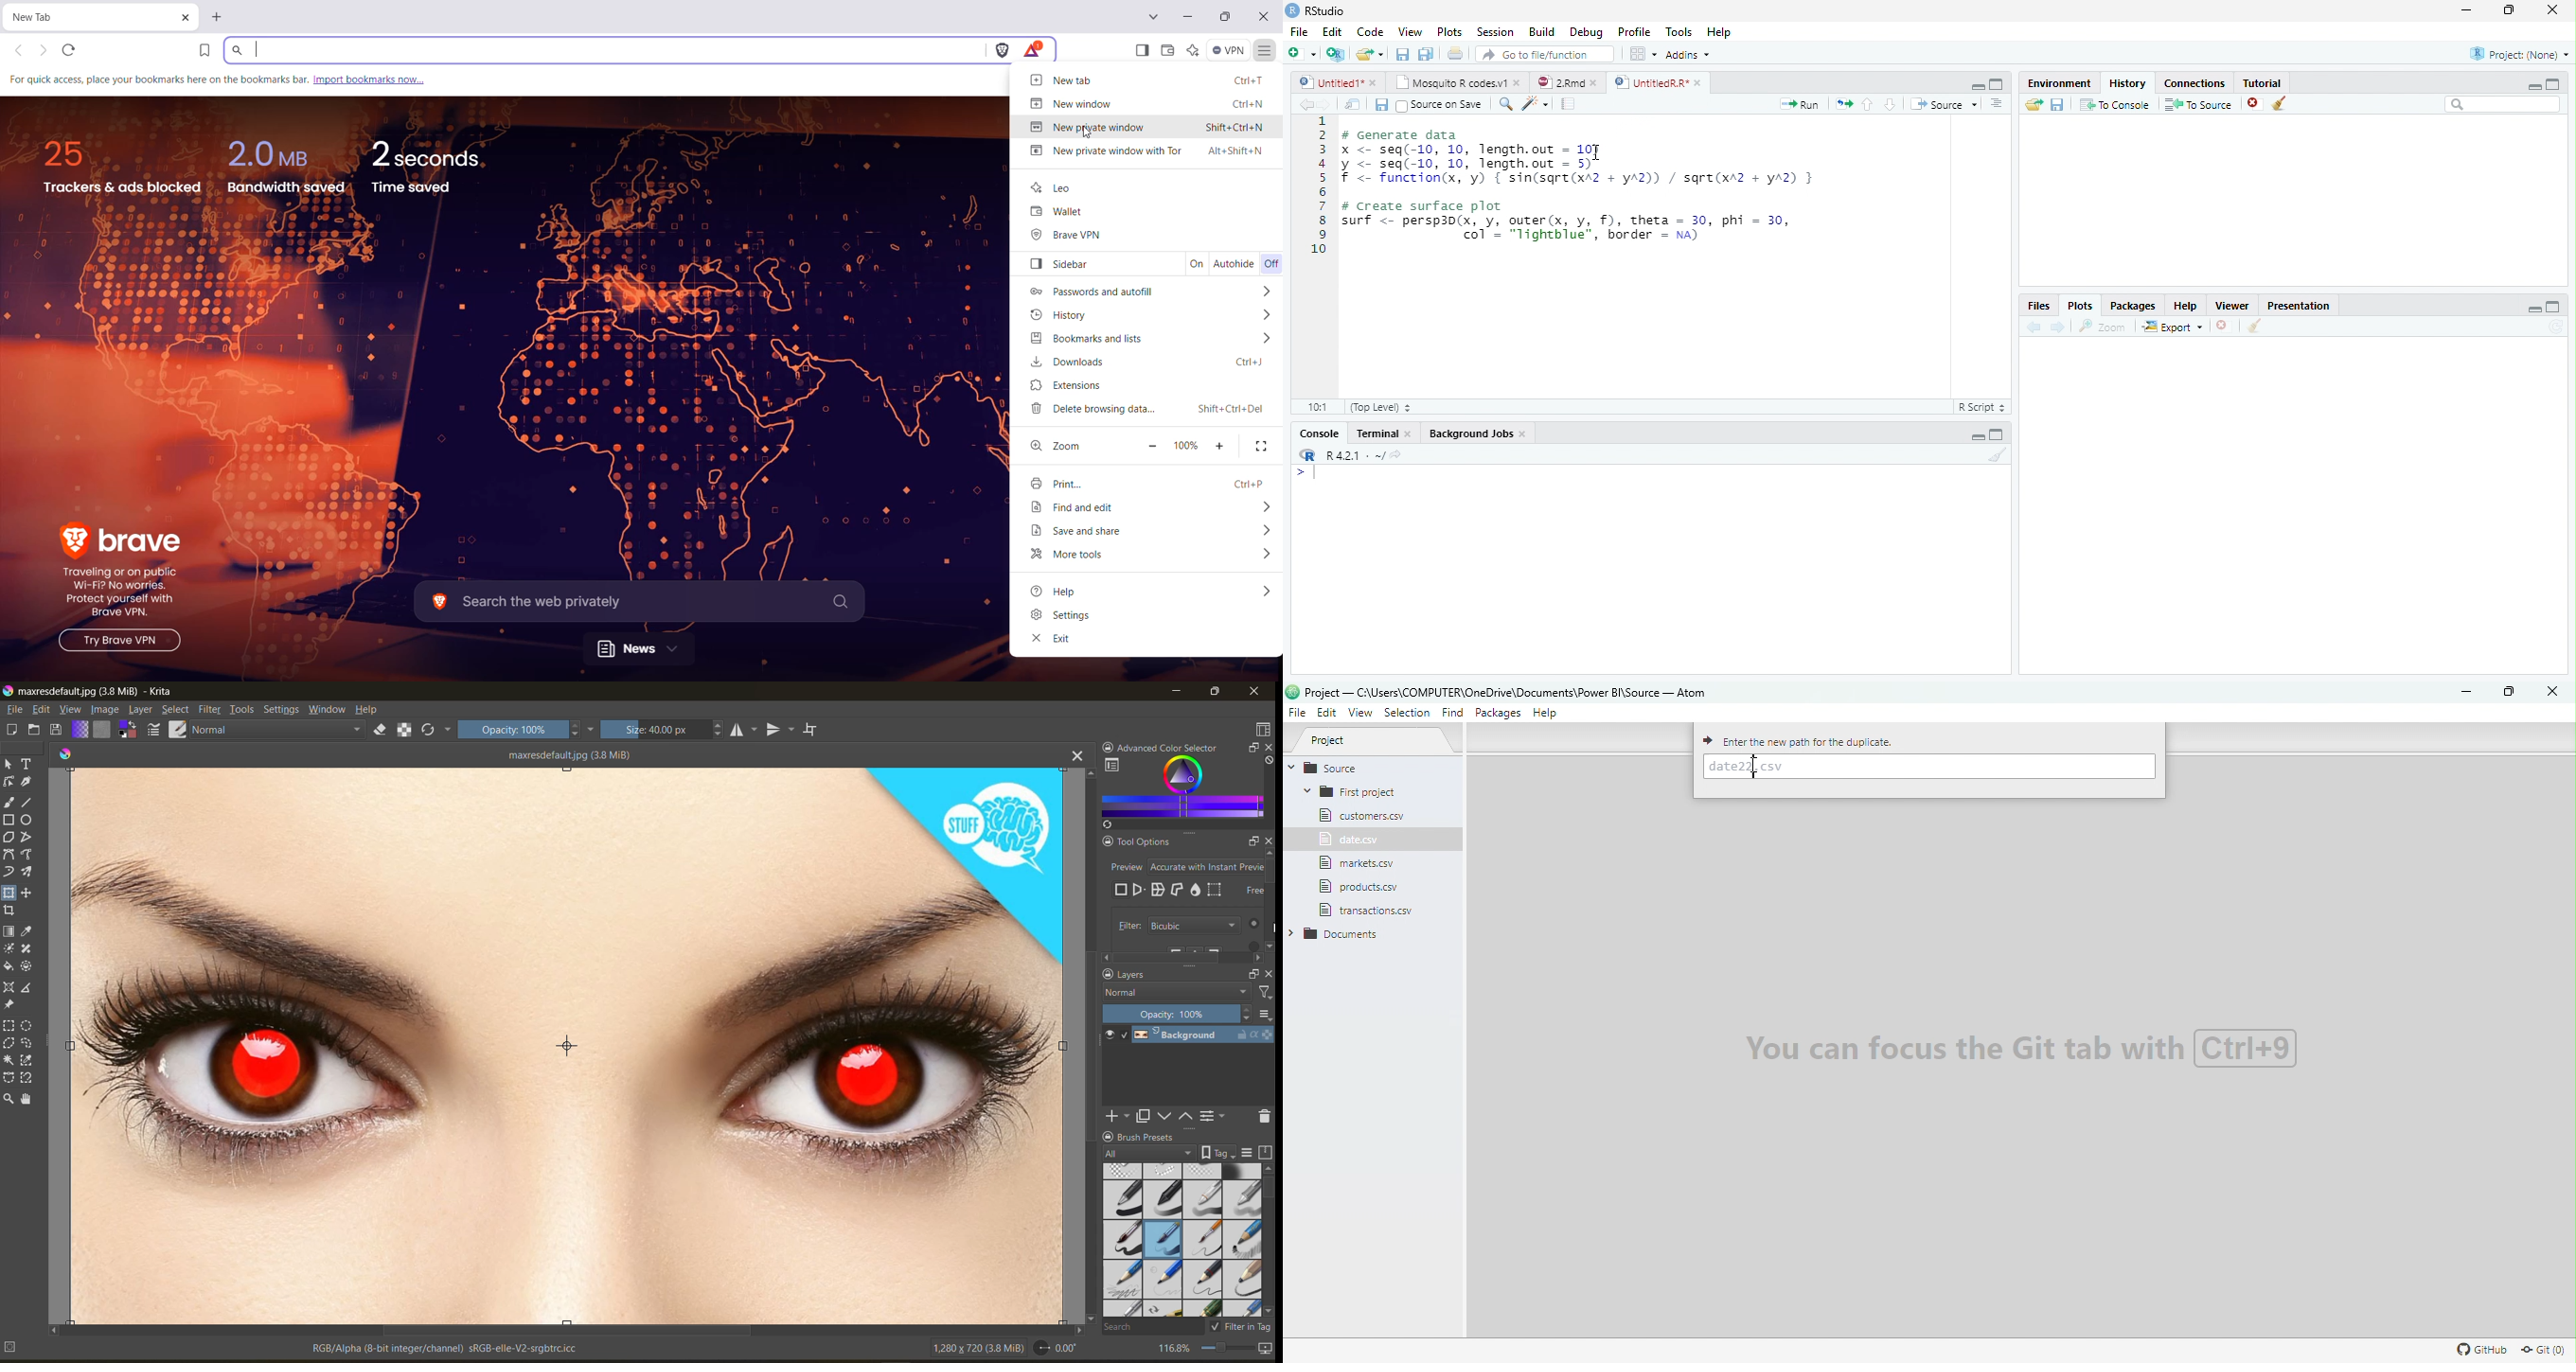 The width and height of the screenshot is (2576, 1372). I want to click on Re-run the previous code region, so click(1843, 103).